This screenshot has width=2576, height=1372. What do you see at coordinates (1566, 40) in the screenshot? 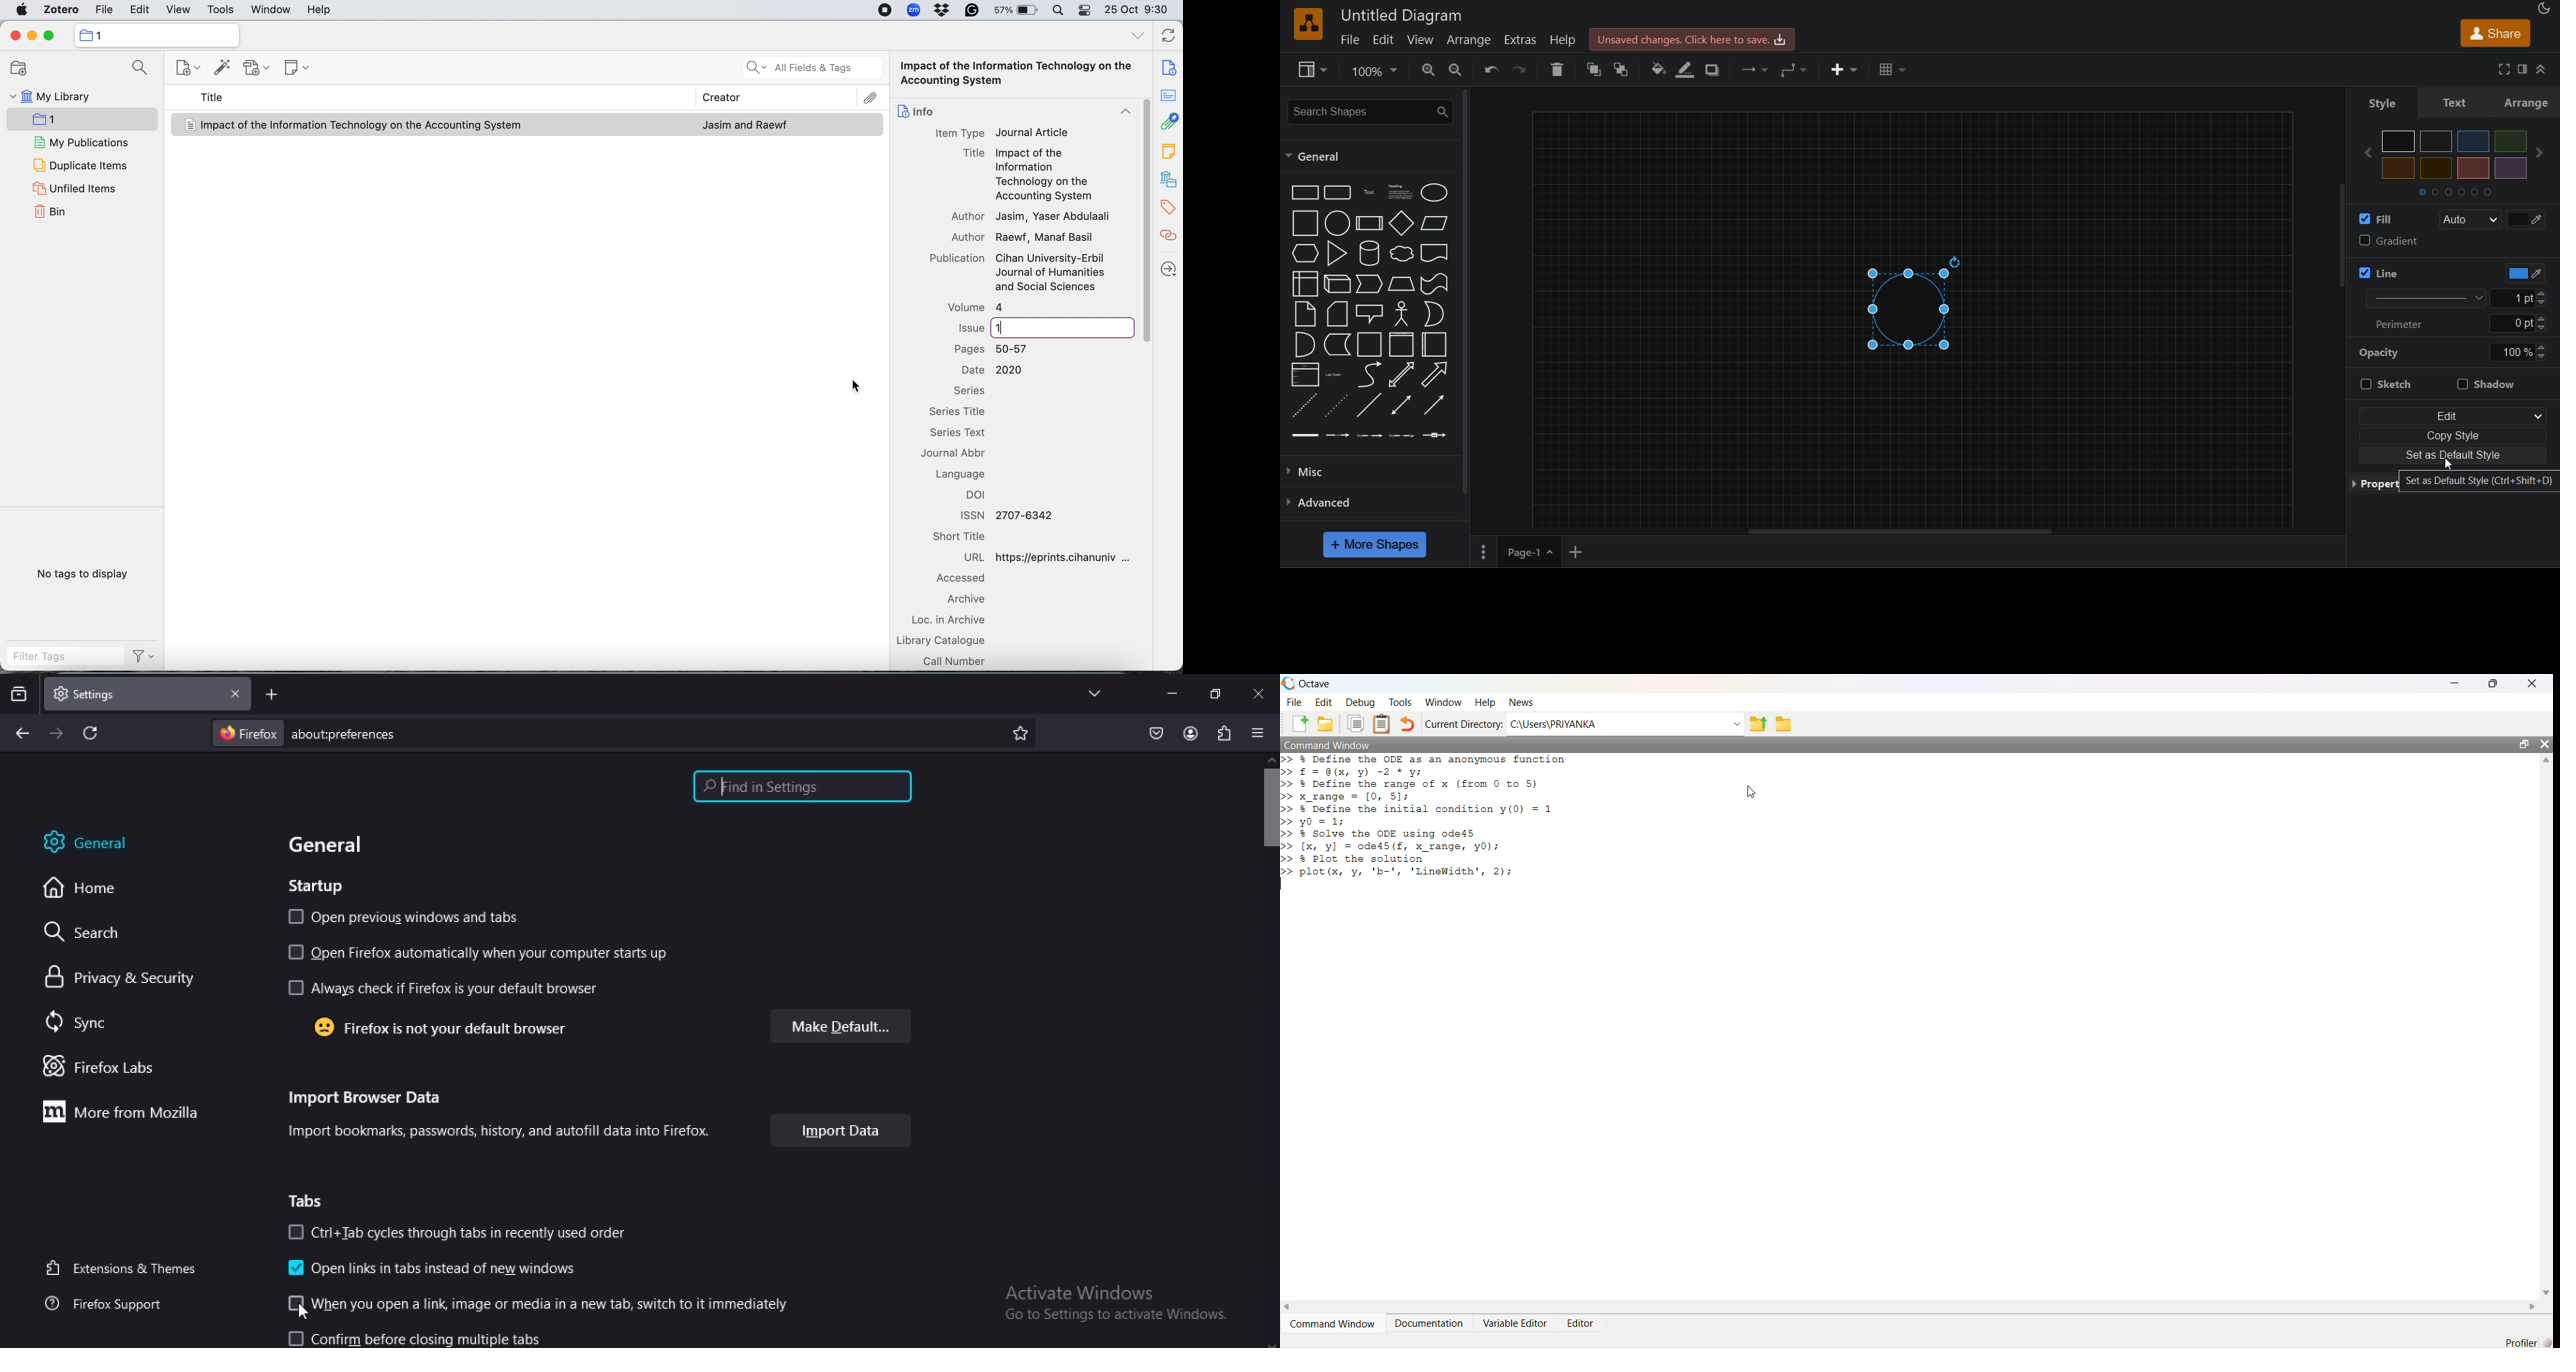
I see `help` at bounding box center [1566, 40].